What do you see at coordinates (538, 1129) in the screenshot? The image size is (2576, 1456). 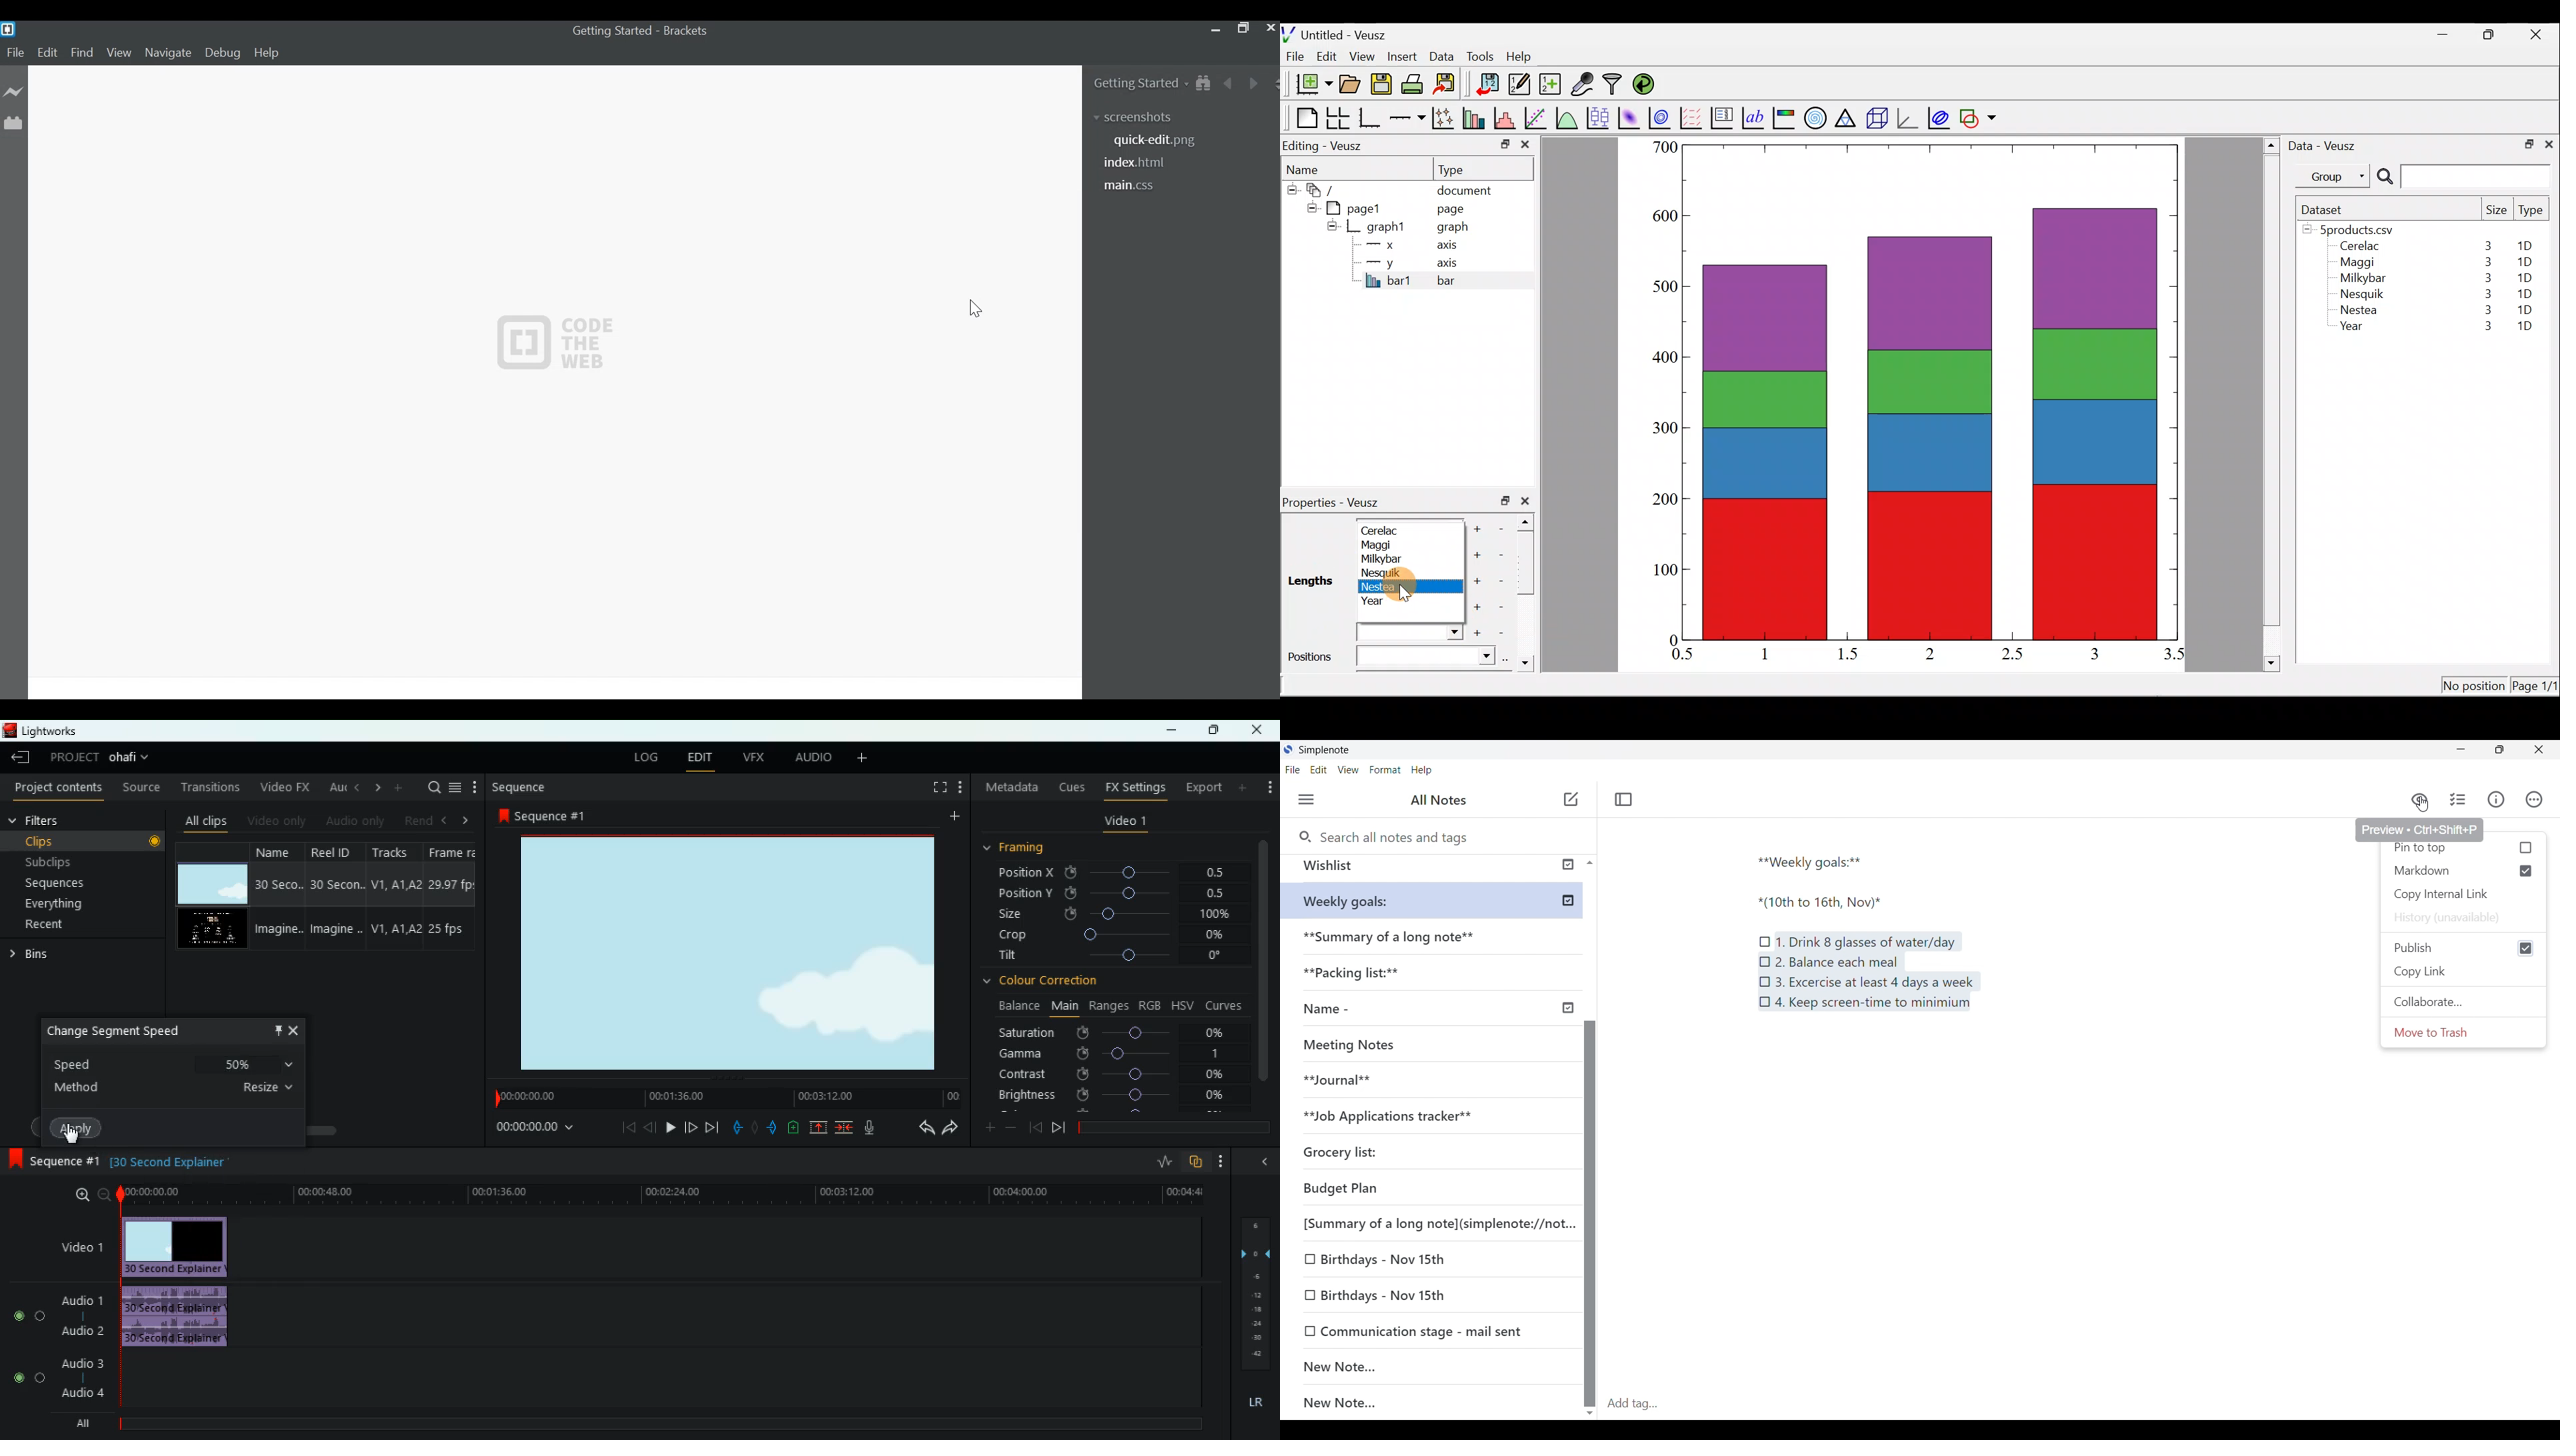 I see `time` at bounding box center [538, 1129].